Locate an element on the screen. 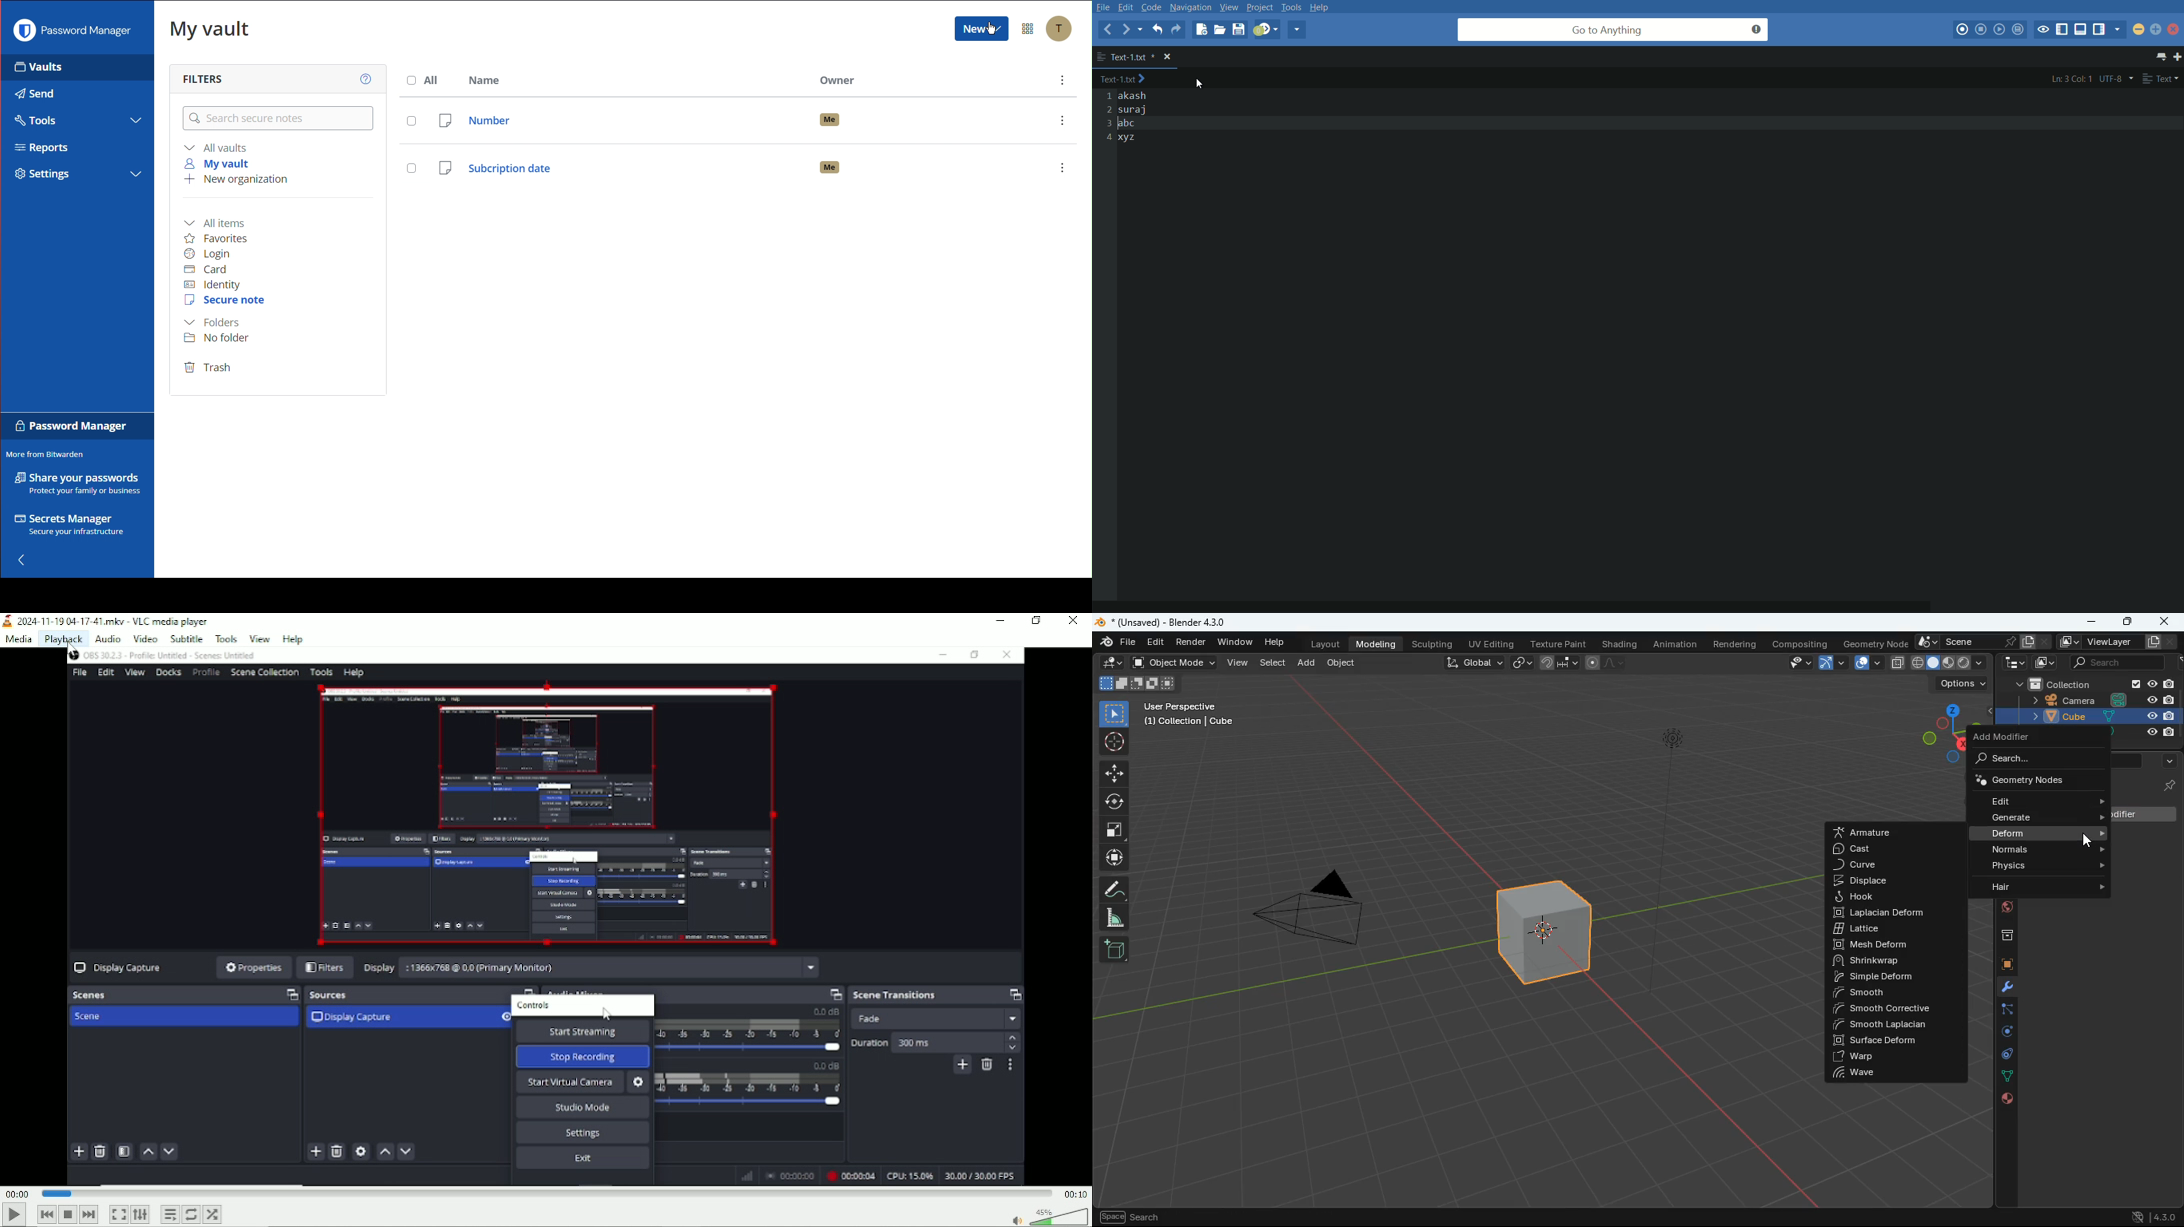 This screenshot has width=2184, height=1232. viewlayer is located at coordinates (2119, 641).